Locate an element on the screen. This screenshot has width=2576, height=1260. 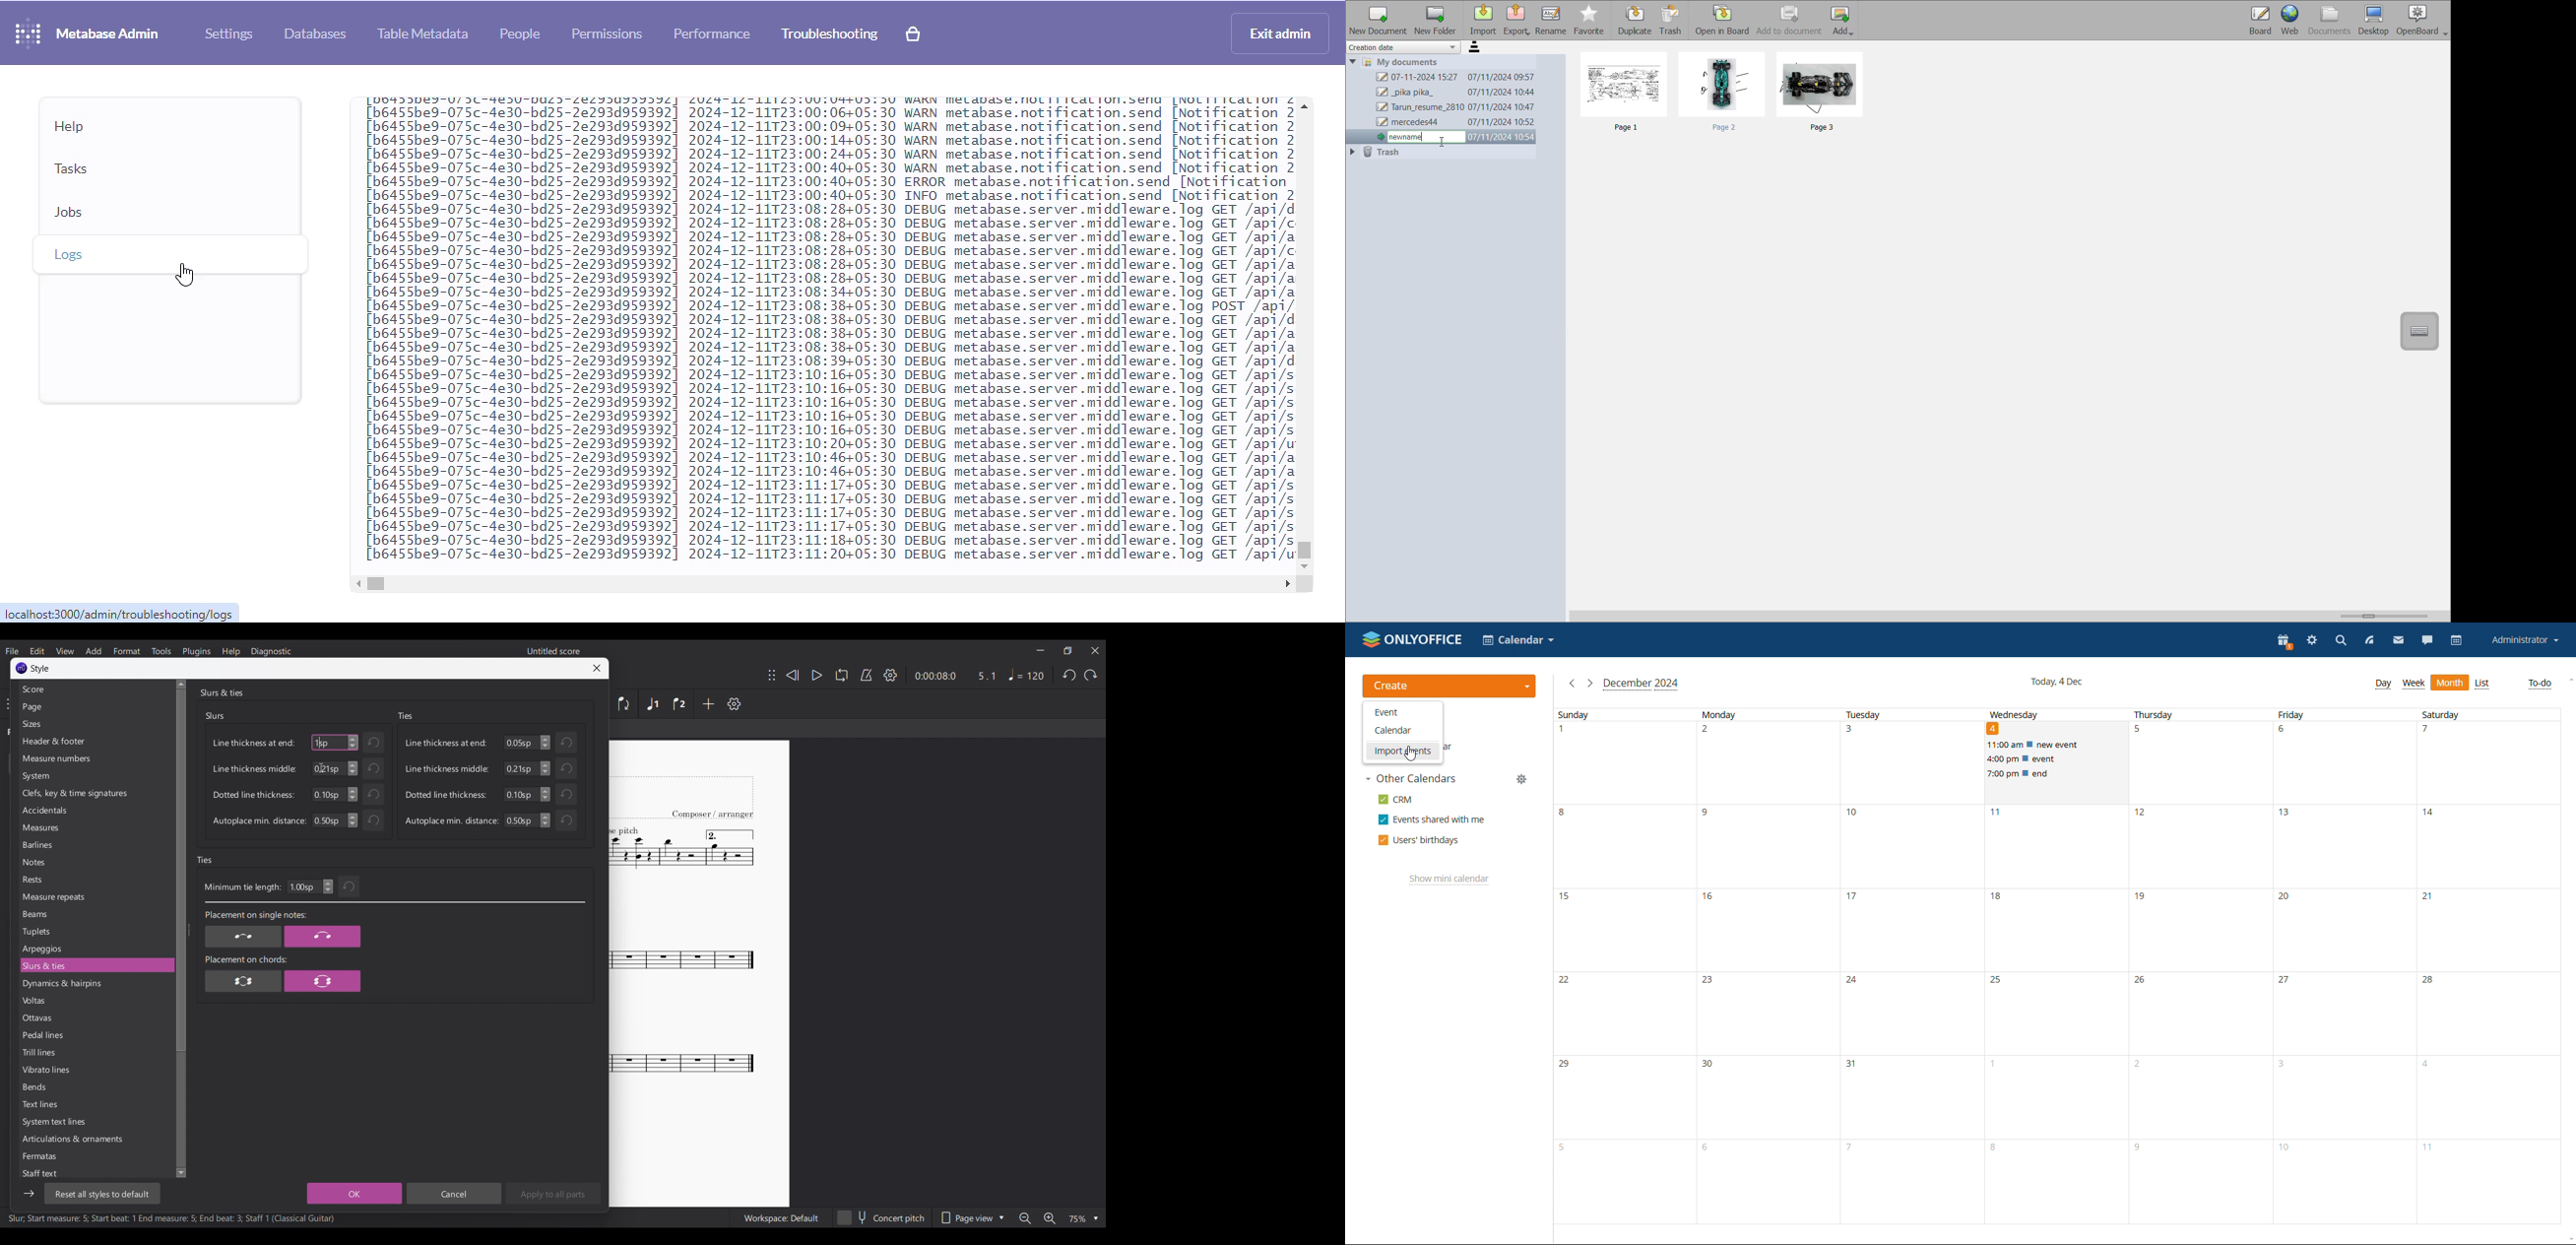
Dotted line thickness is located at coordinates (447, 794).